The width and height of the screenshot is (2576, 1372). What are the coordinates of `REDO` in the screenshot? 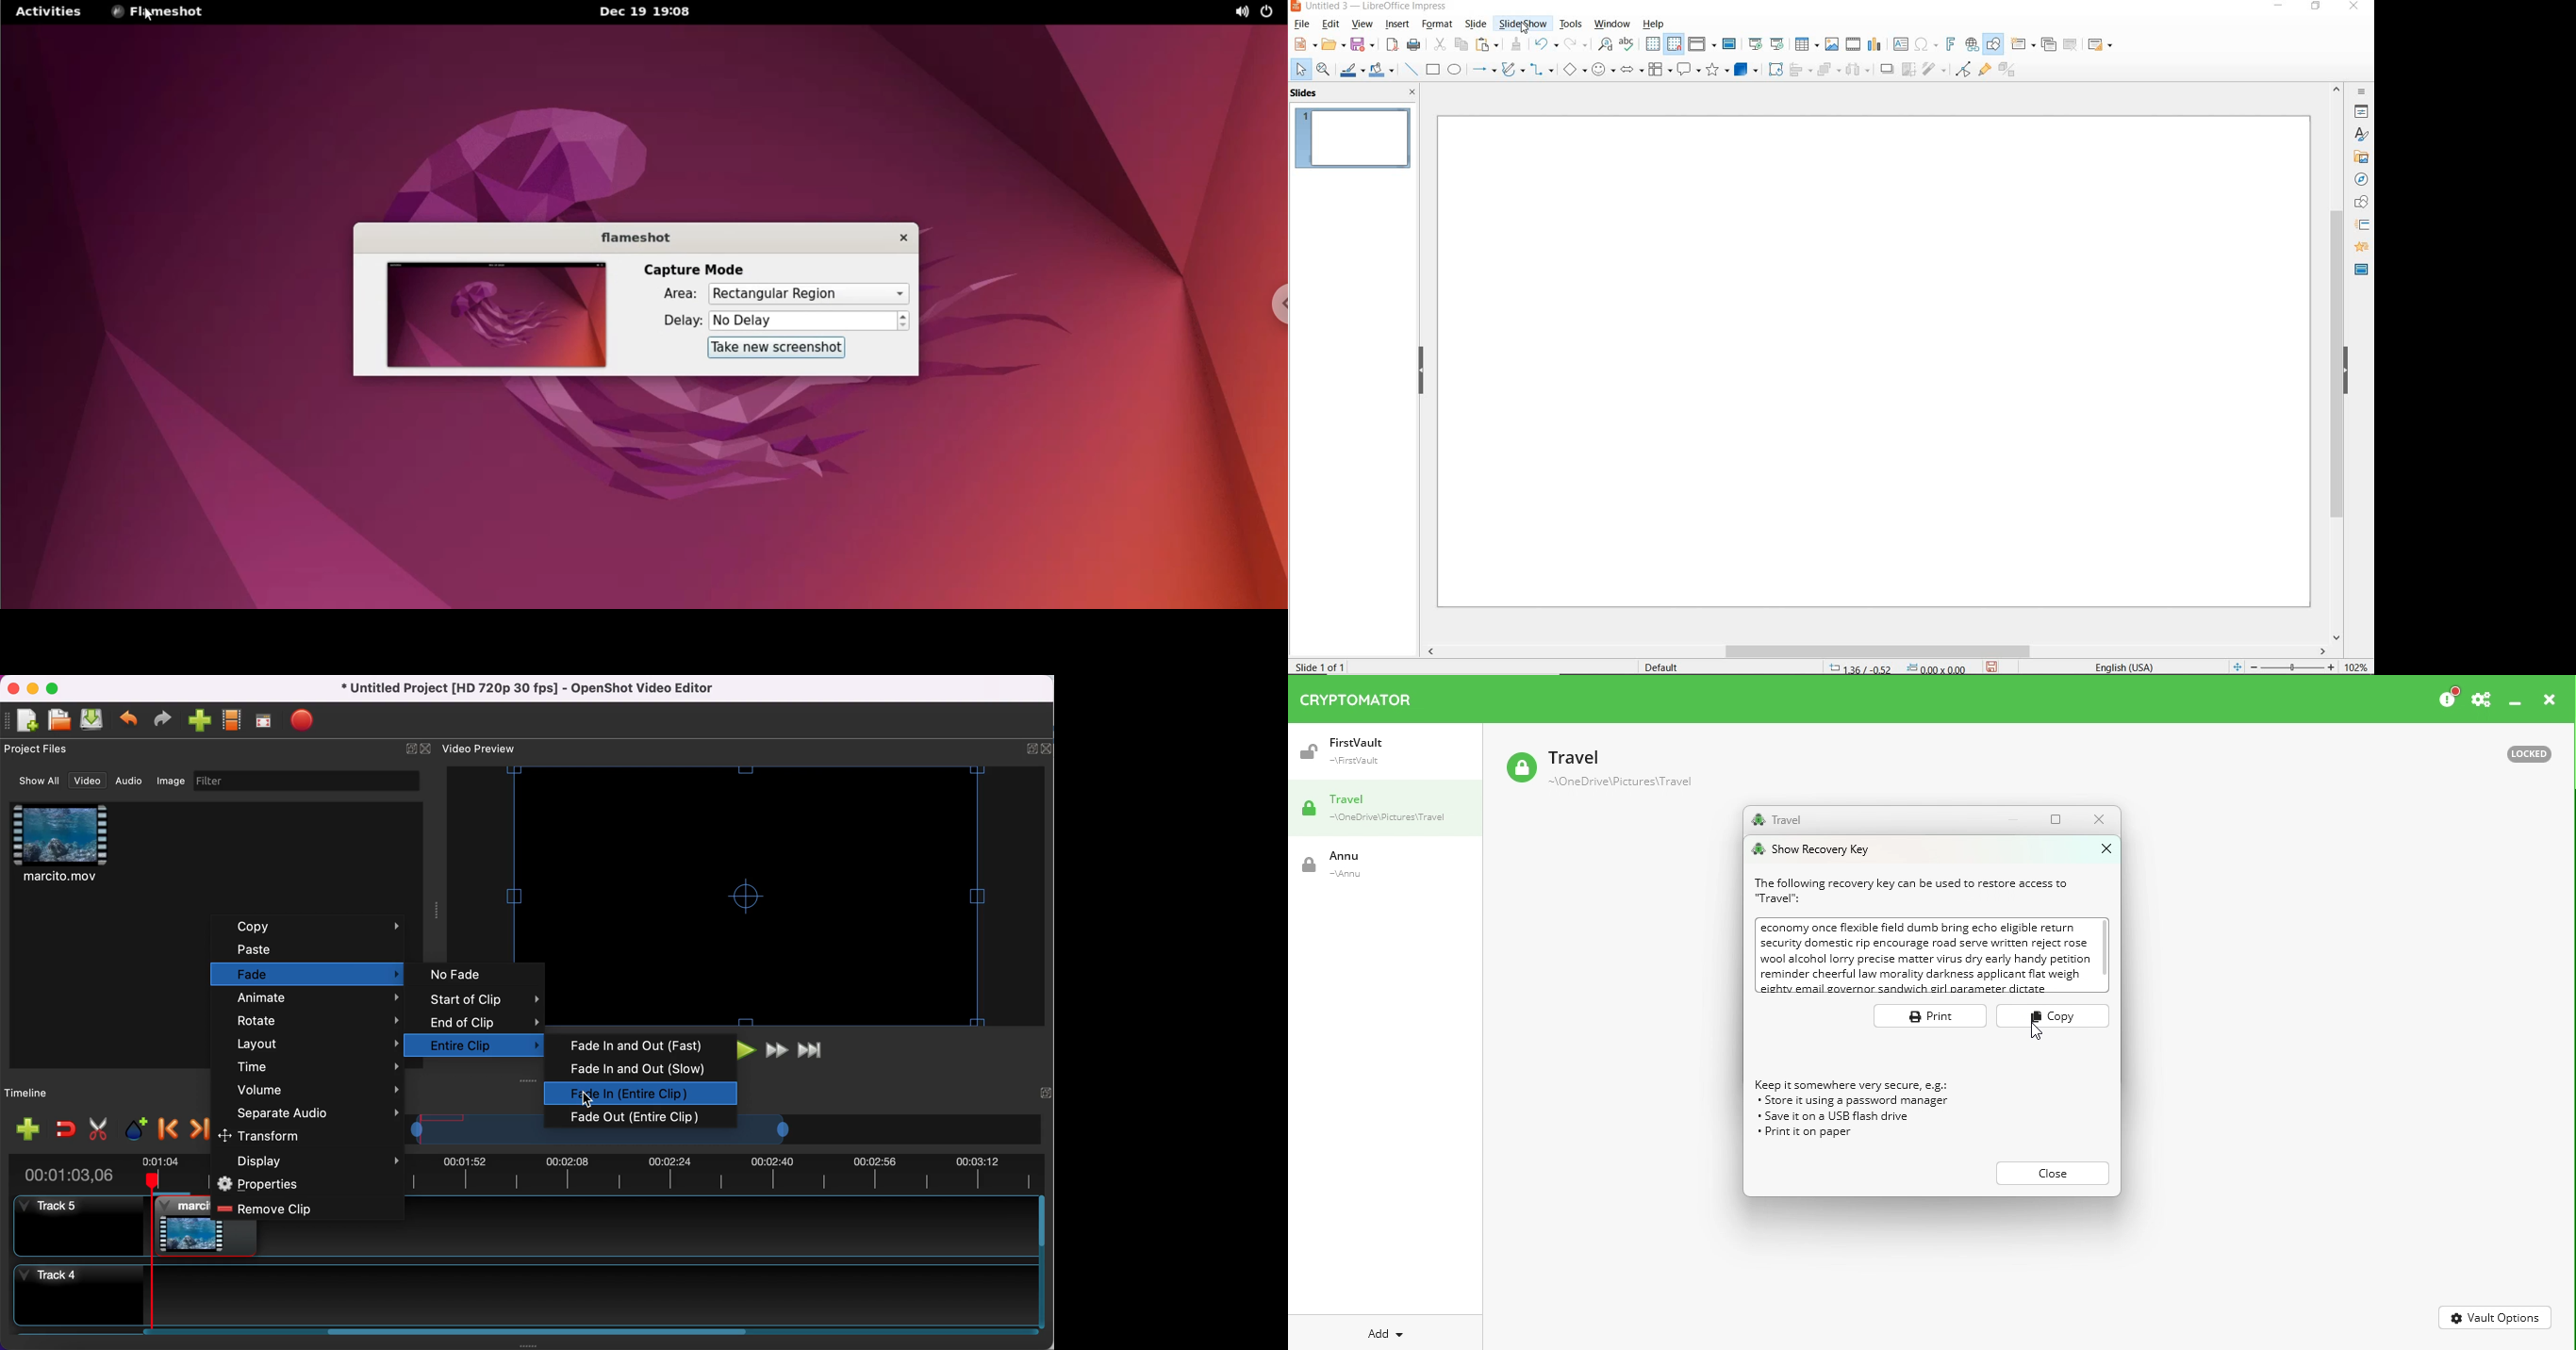 It's located at (1574, 44).